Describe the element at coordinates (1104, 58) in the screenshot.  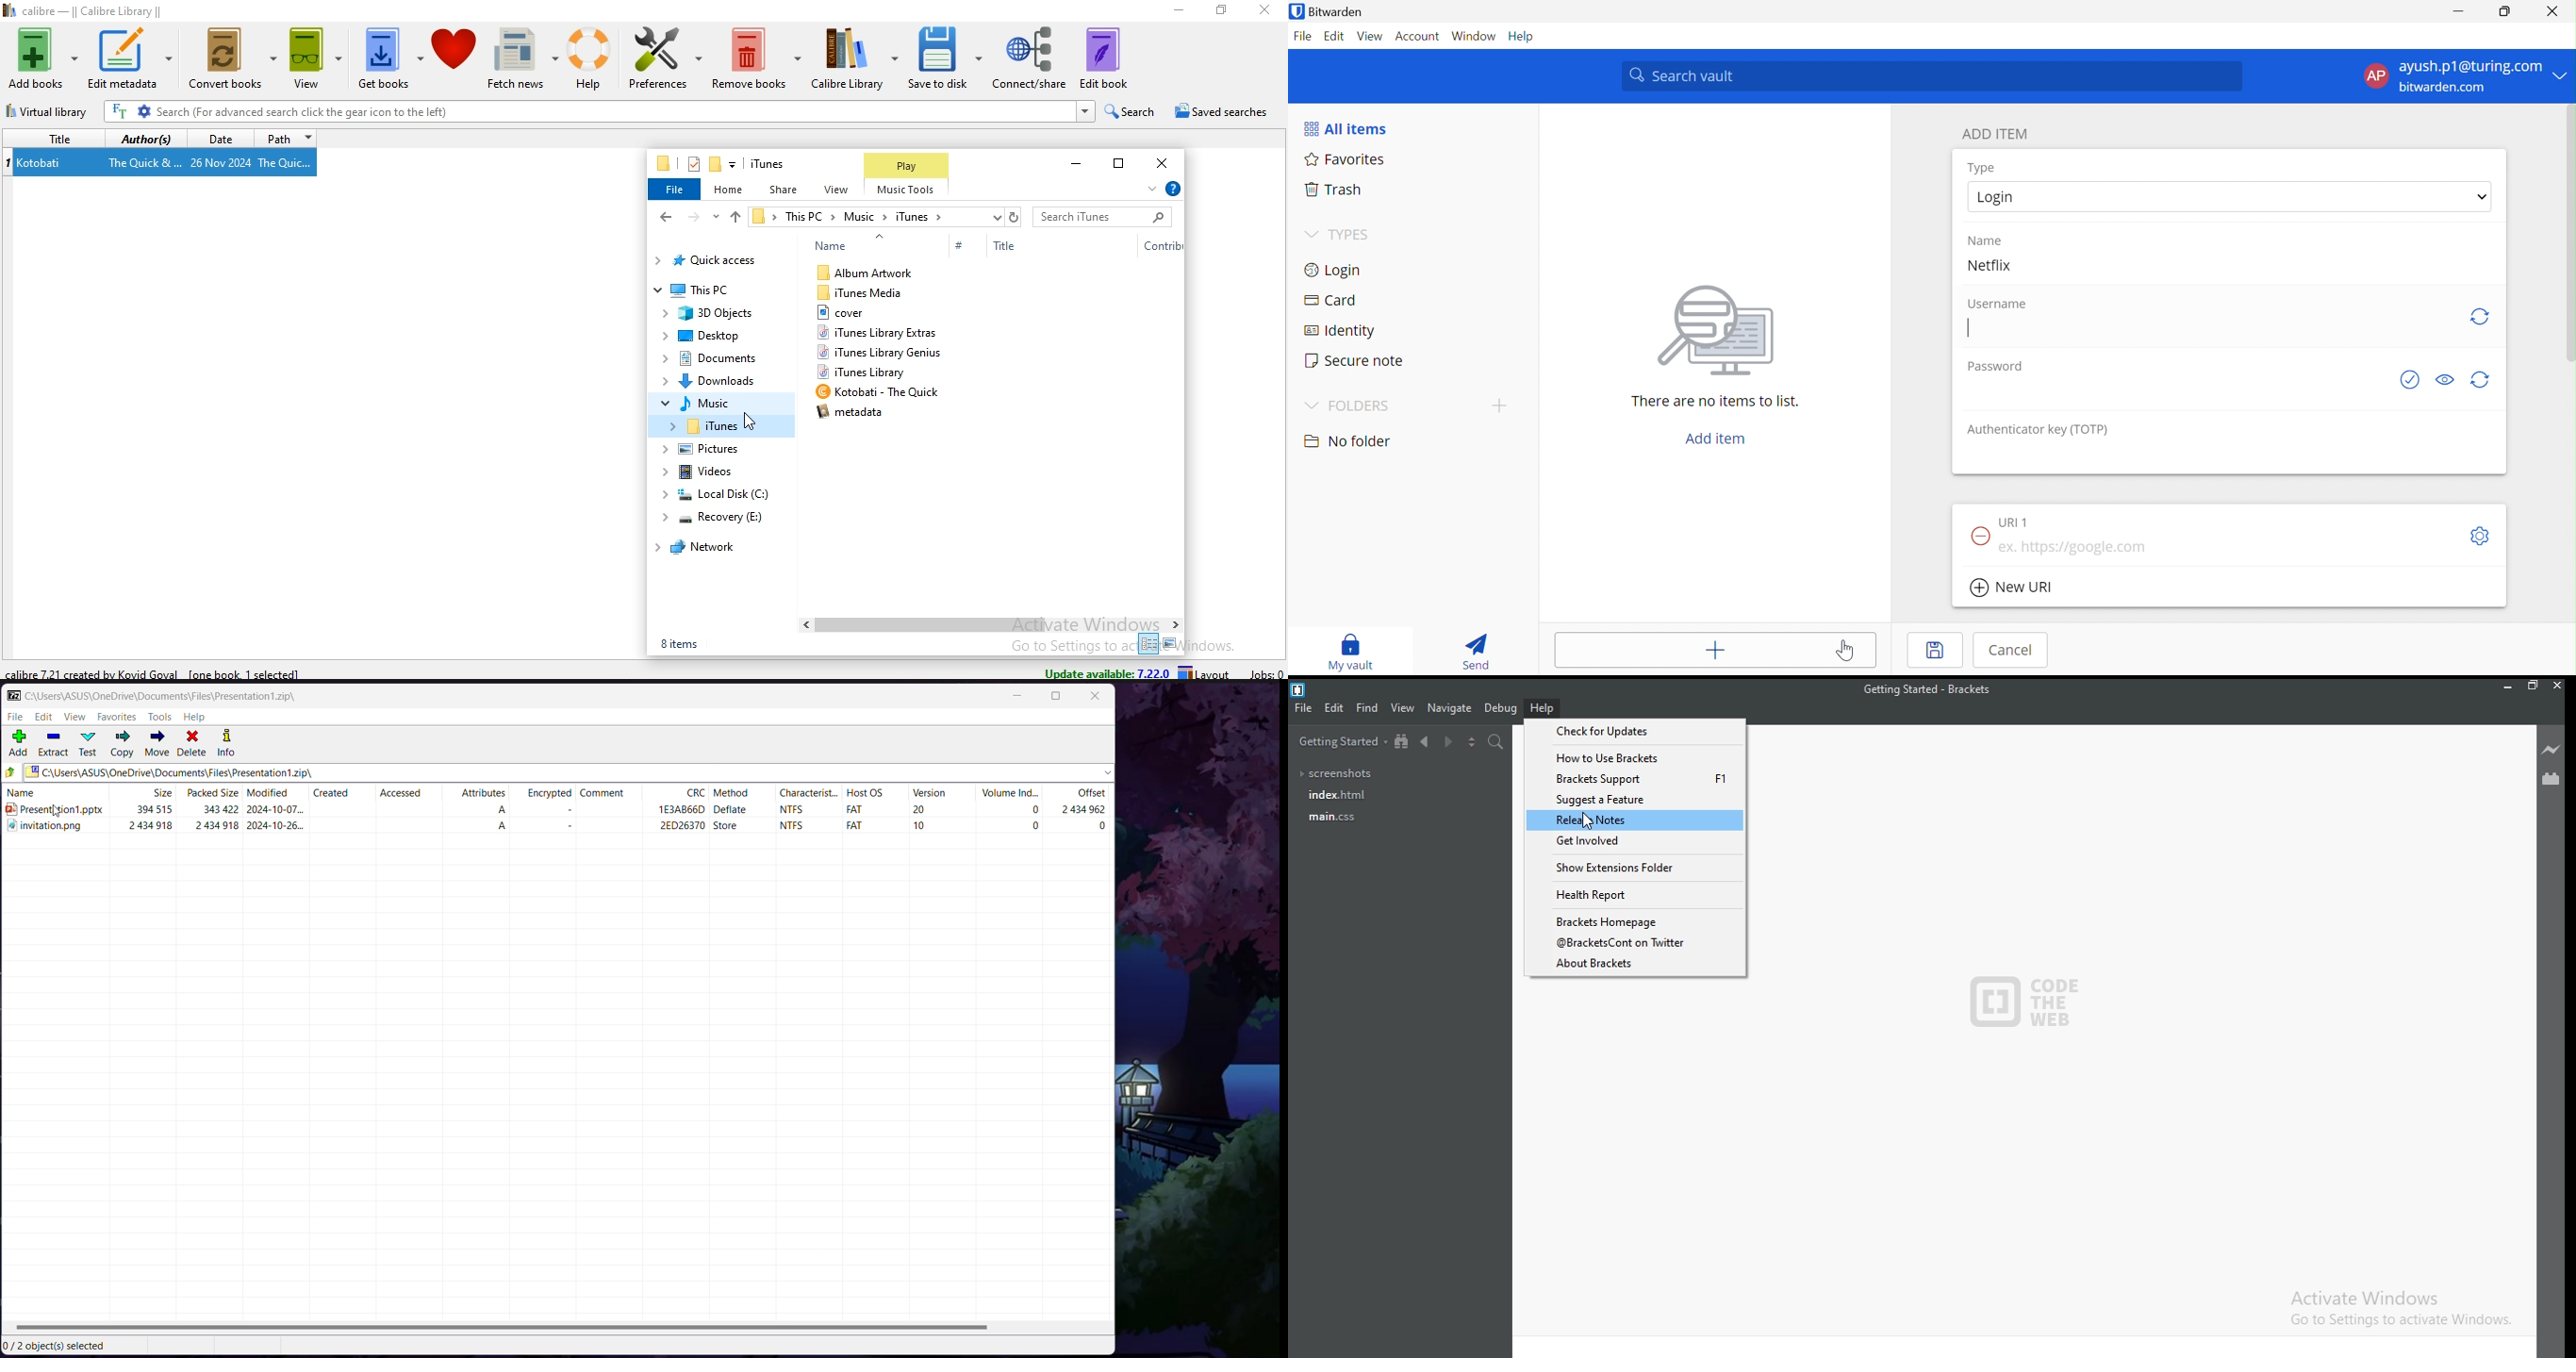
I see `edit book` at that location.